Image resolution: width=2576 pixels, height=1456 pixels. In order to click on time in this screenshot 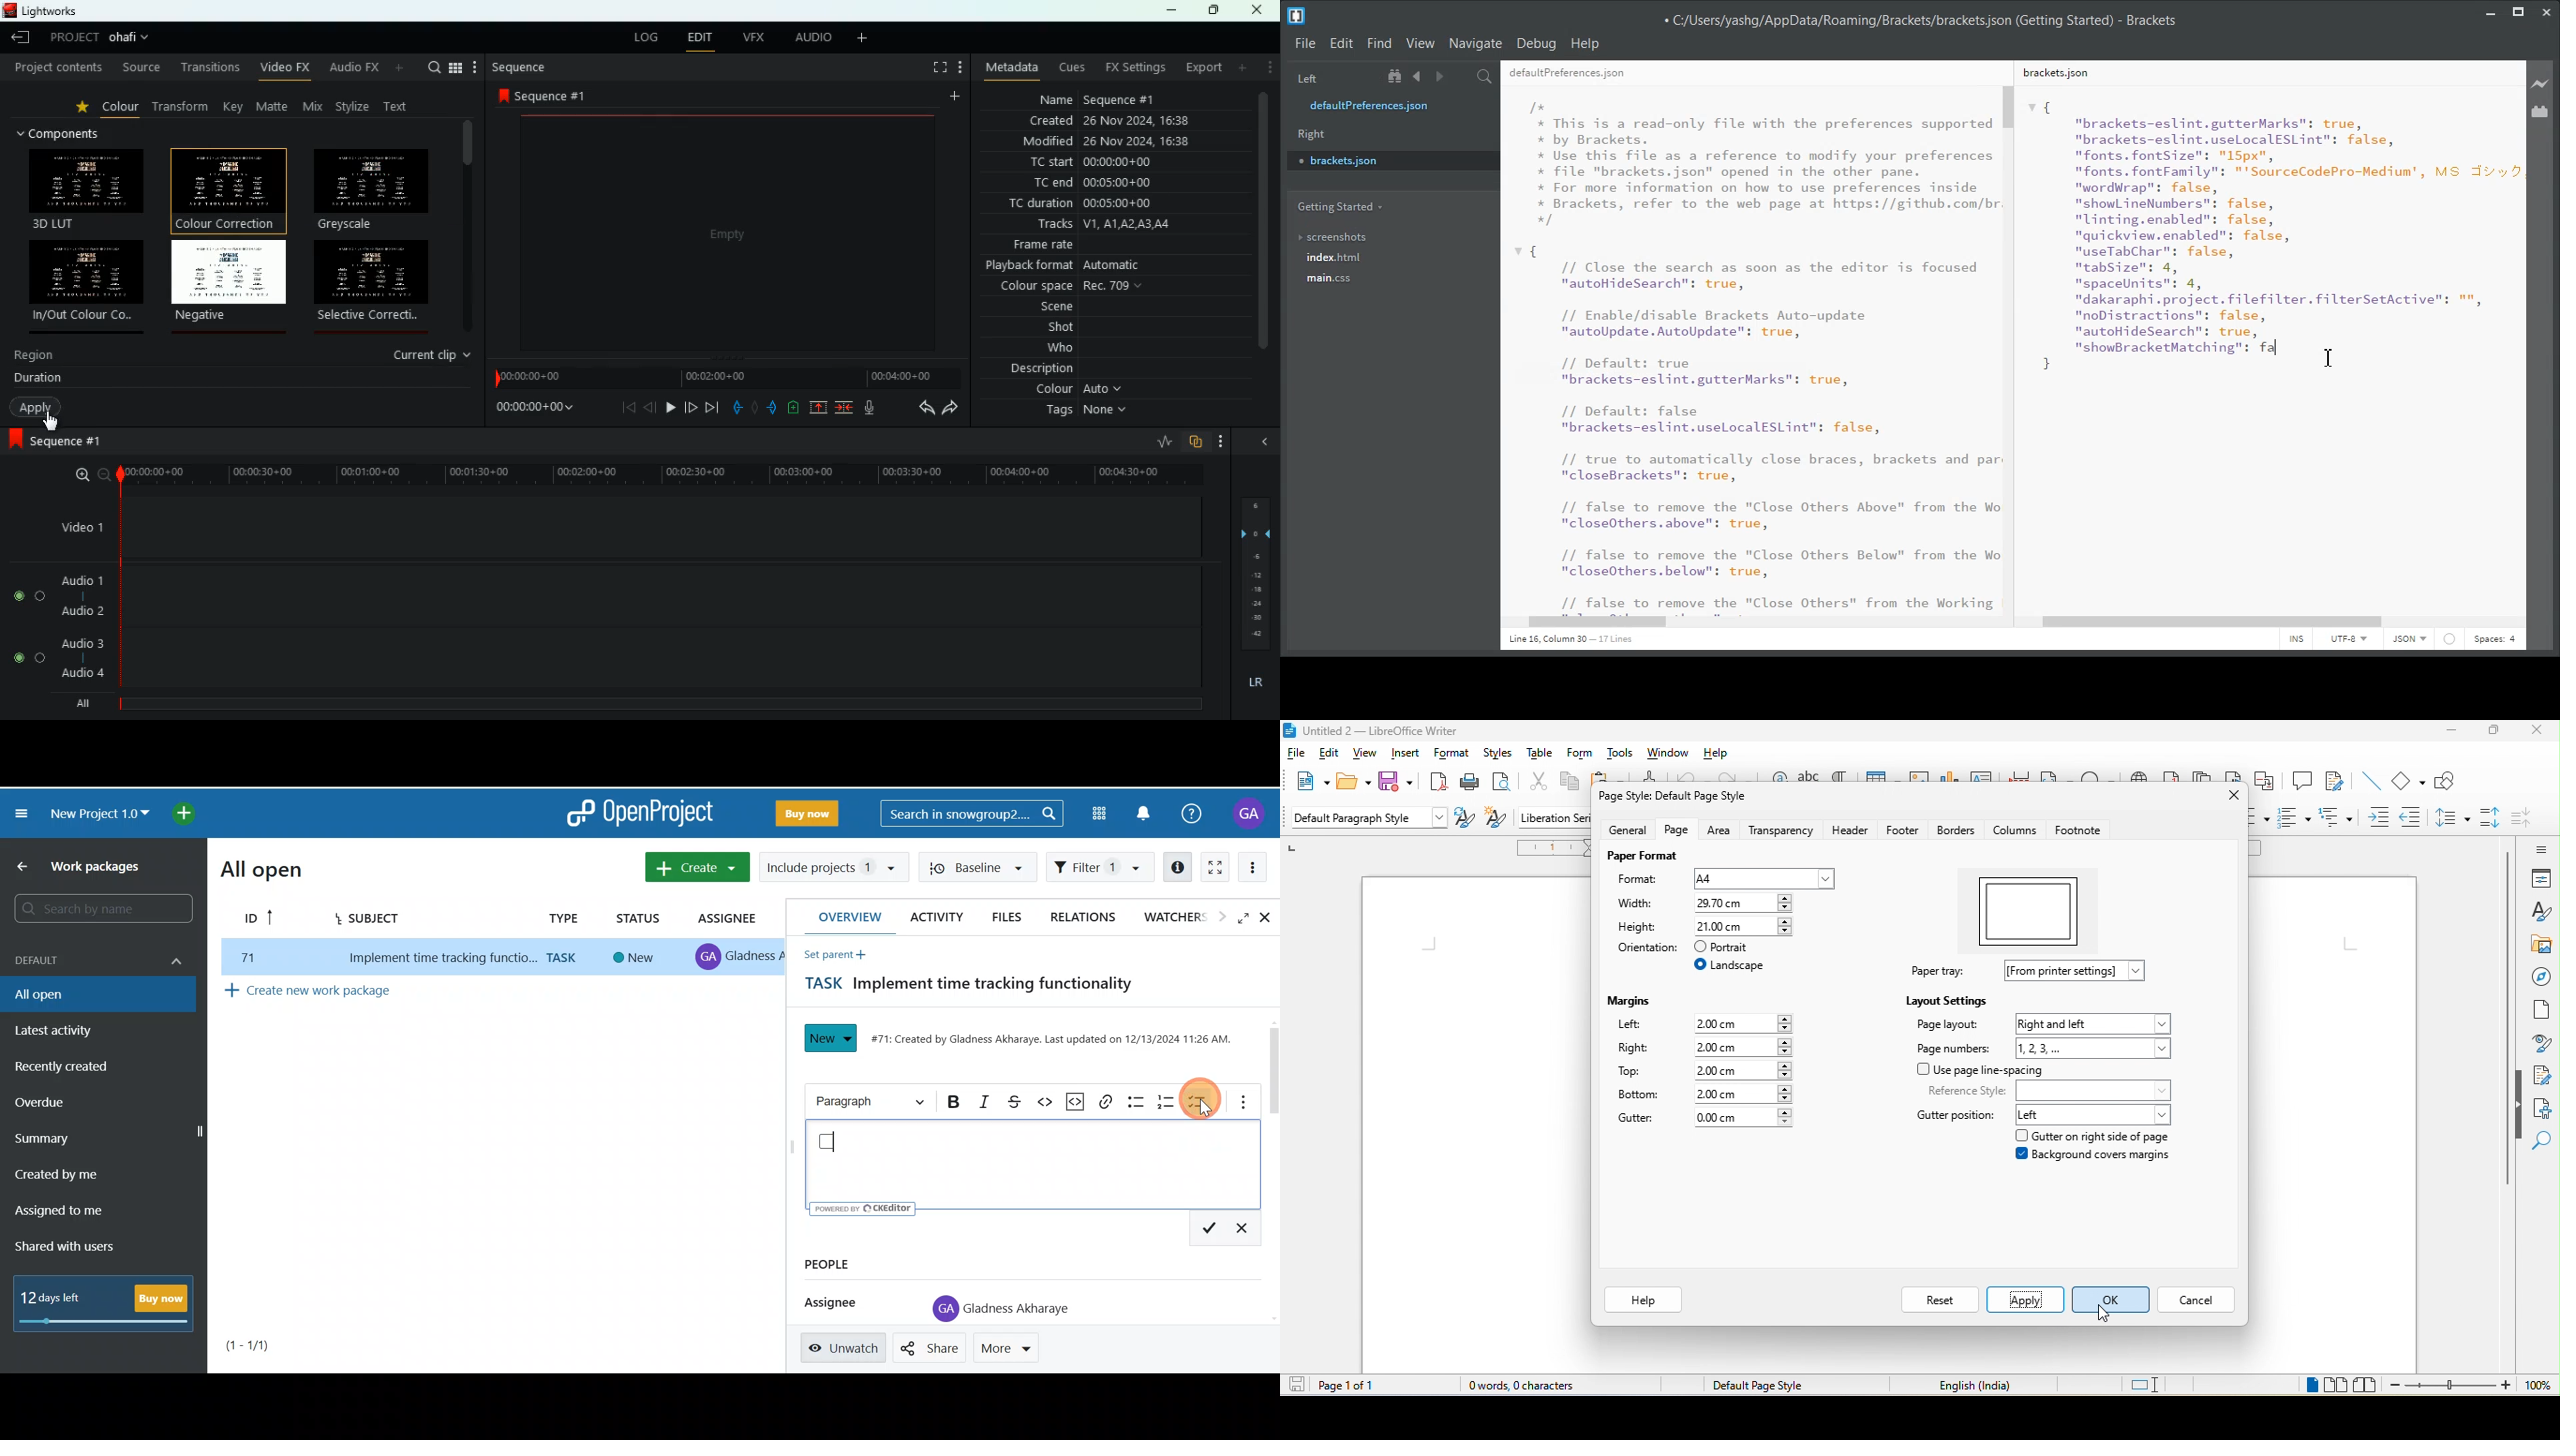, I will do `click(726, 374)`.